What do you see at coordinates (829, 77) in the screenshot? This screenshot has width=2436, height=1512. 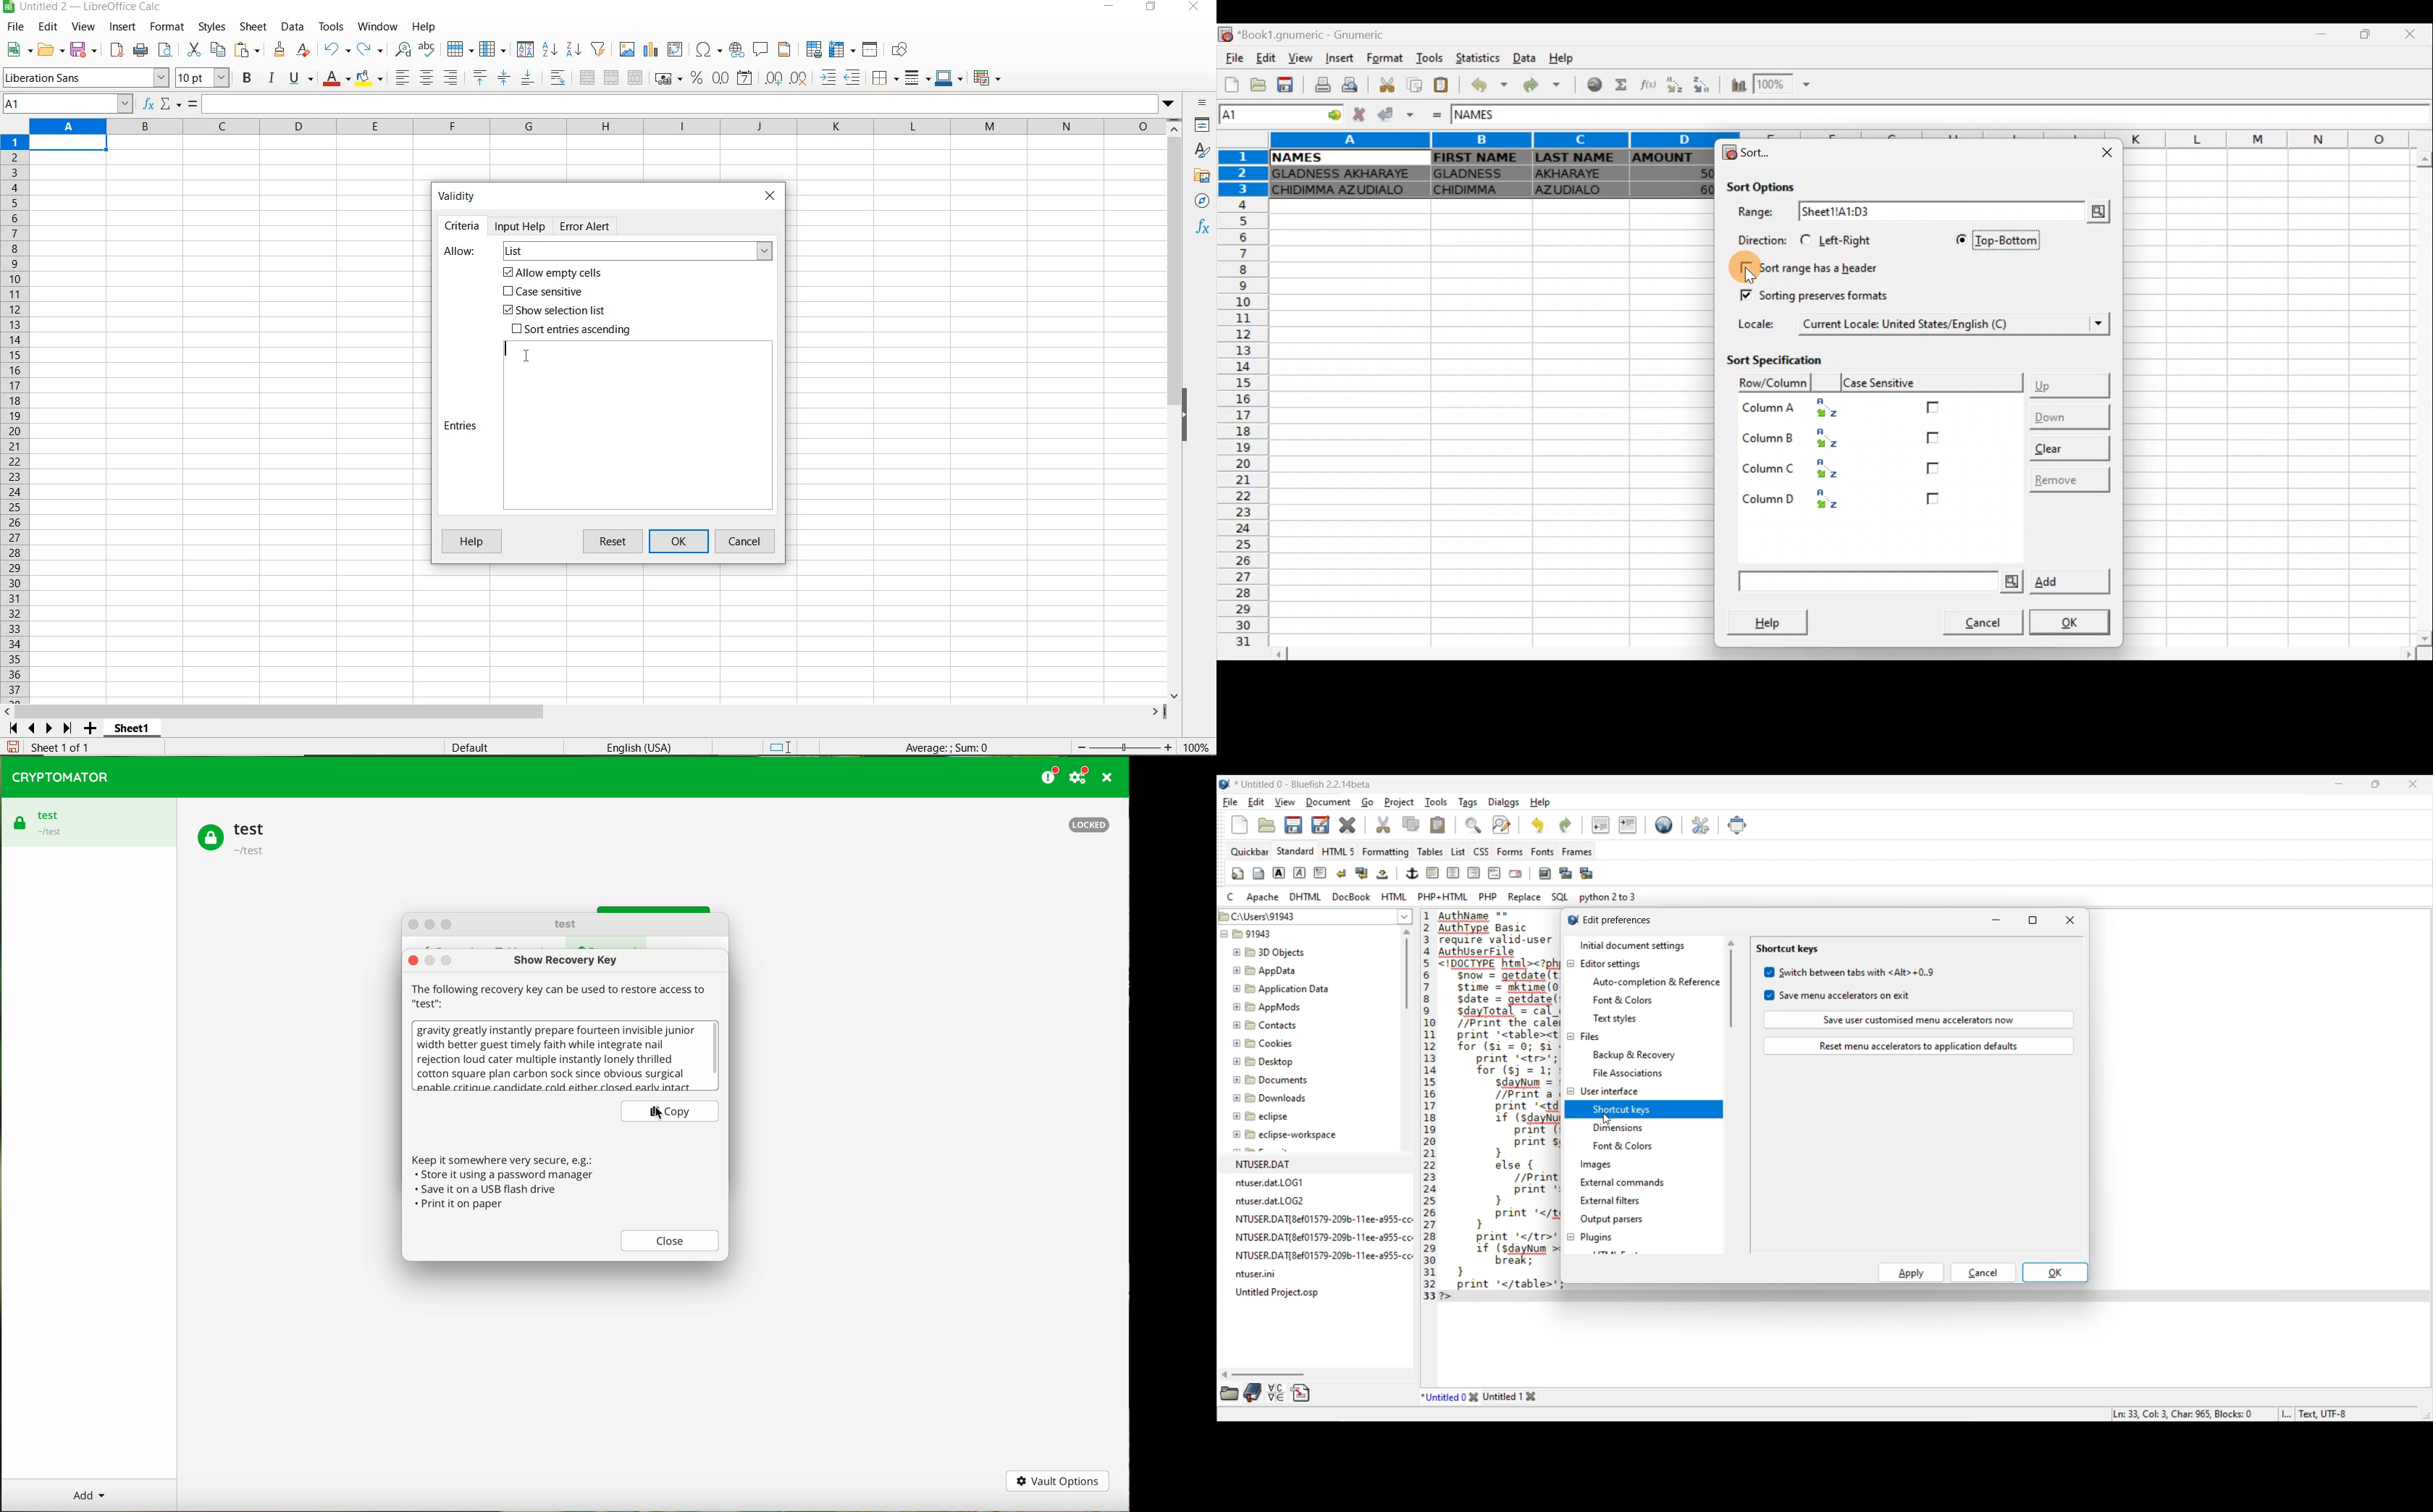 I see `increase indent` at bounding box center [829, 77].